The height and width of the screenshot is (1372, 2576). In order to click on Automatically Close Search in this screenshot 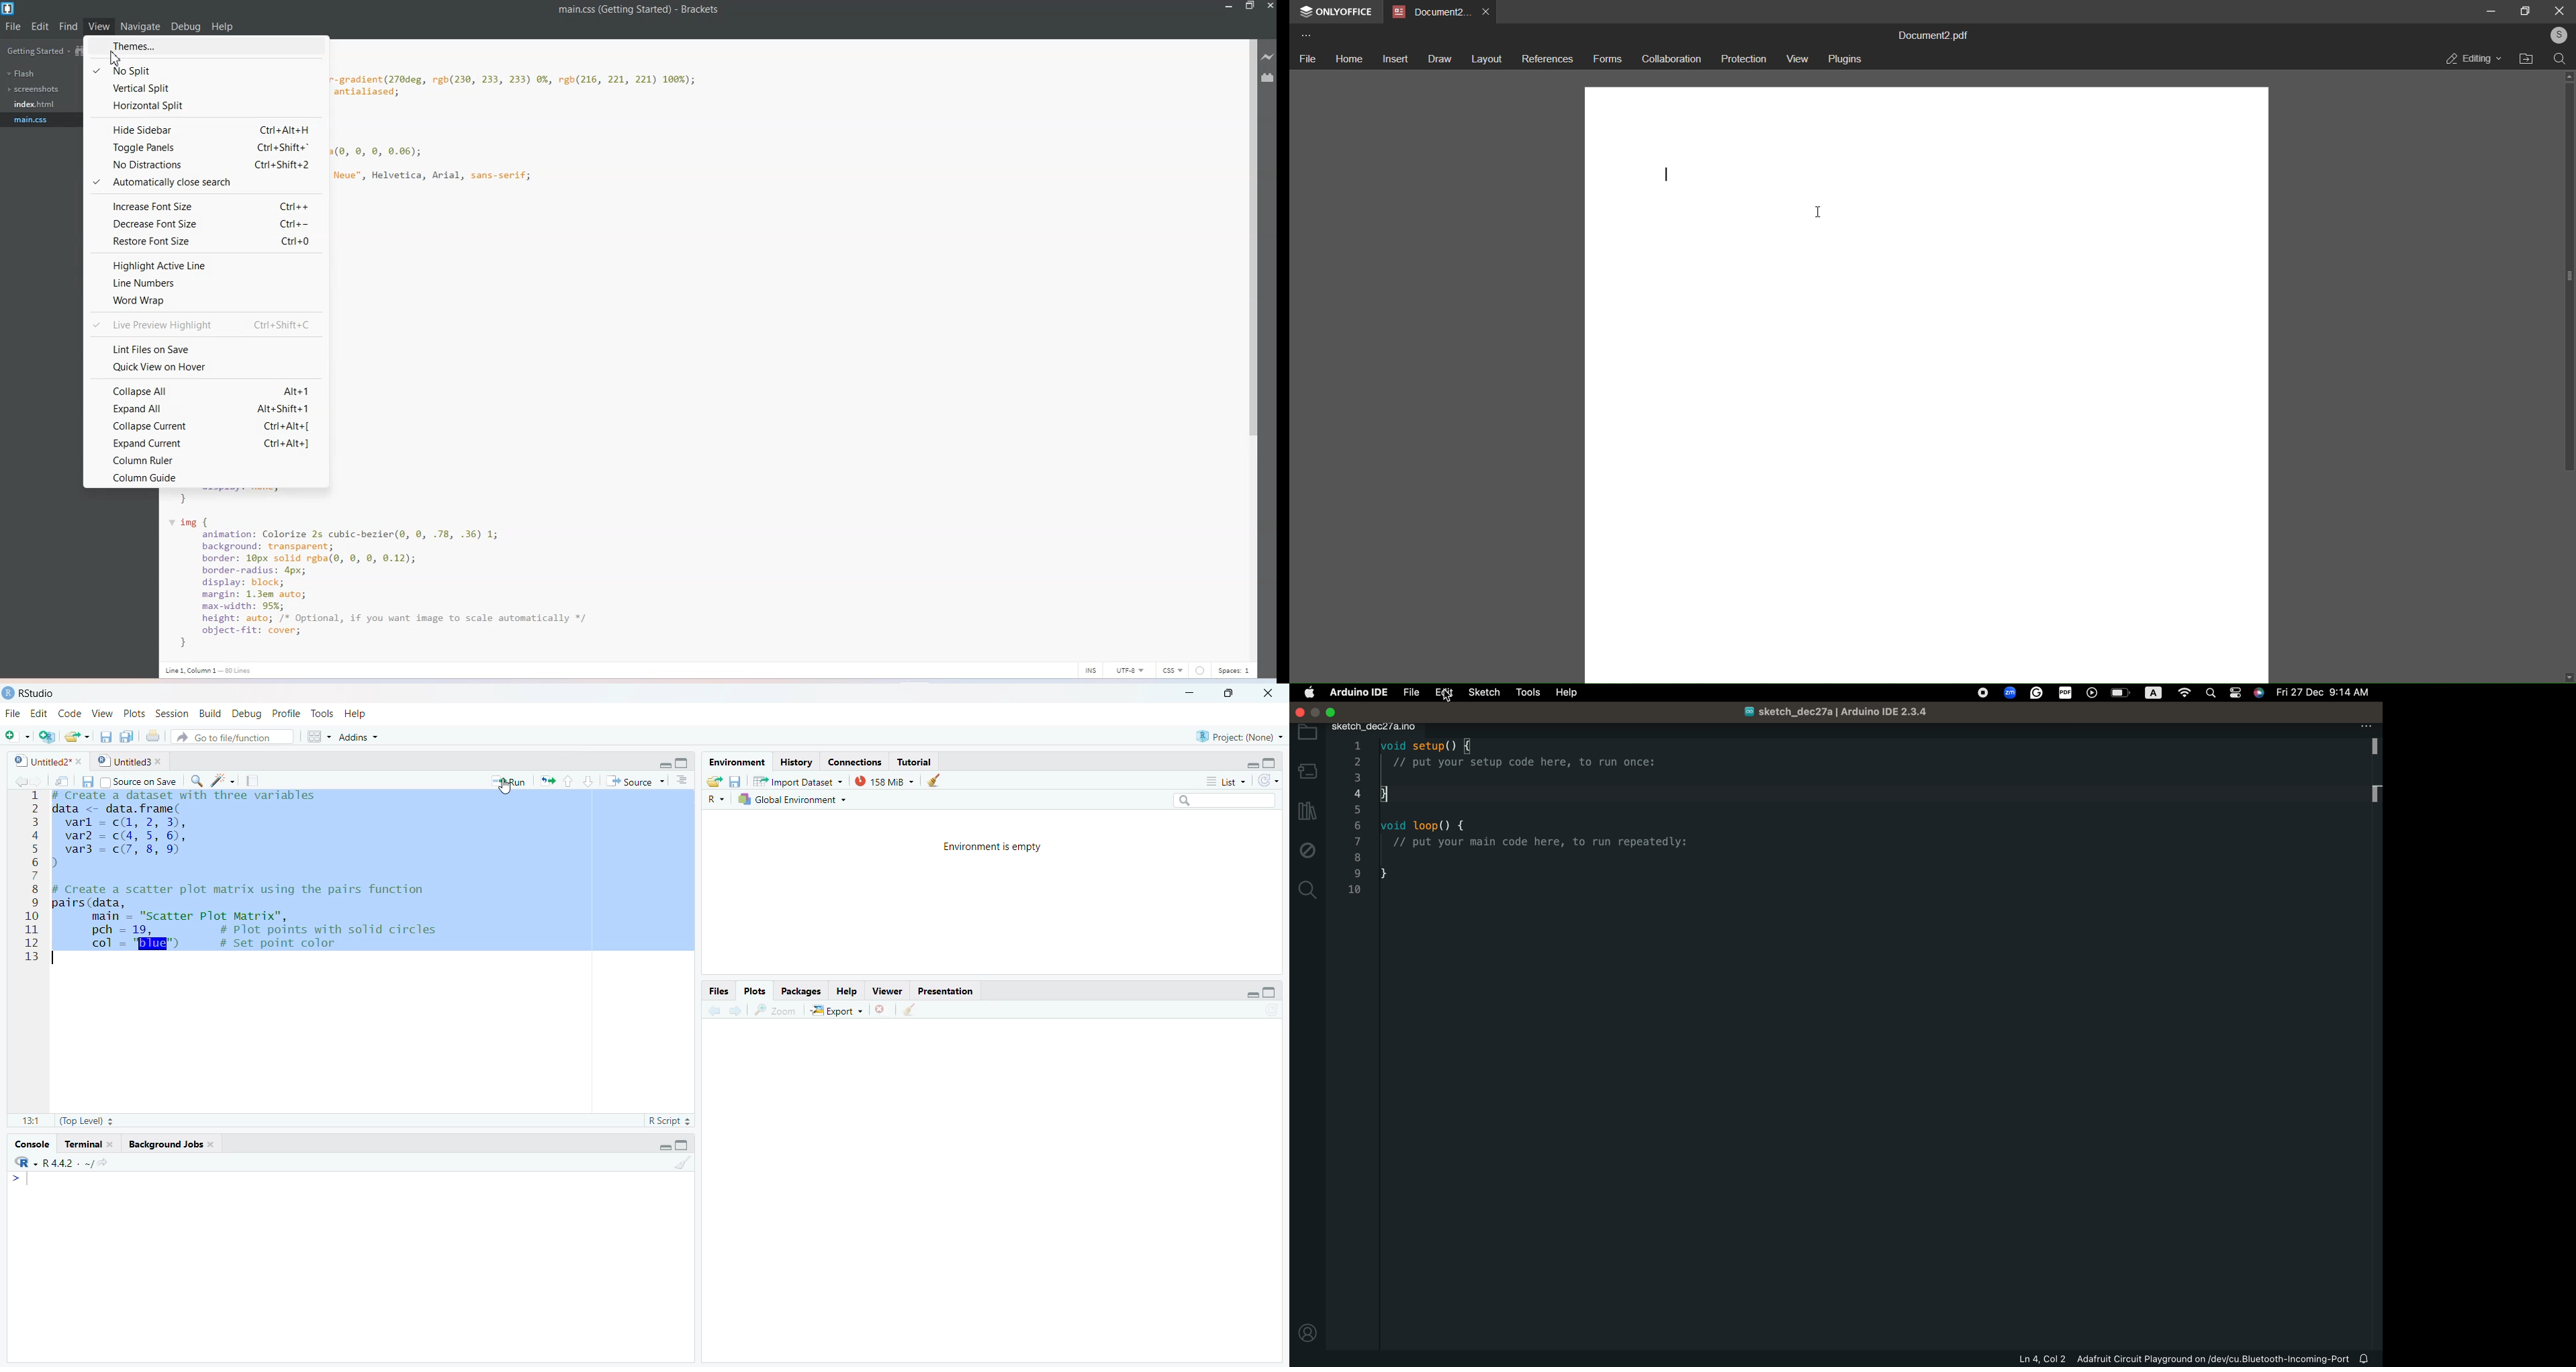, I will do `click(204, 183)`.